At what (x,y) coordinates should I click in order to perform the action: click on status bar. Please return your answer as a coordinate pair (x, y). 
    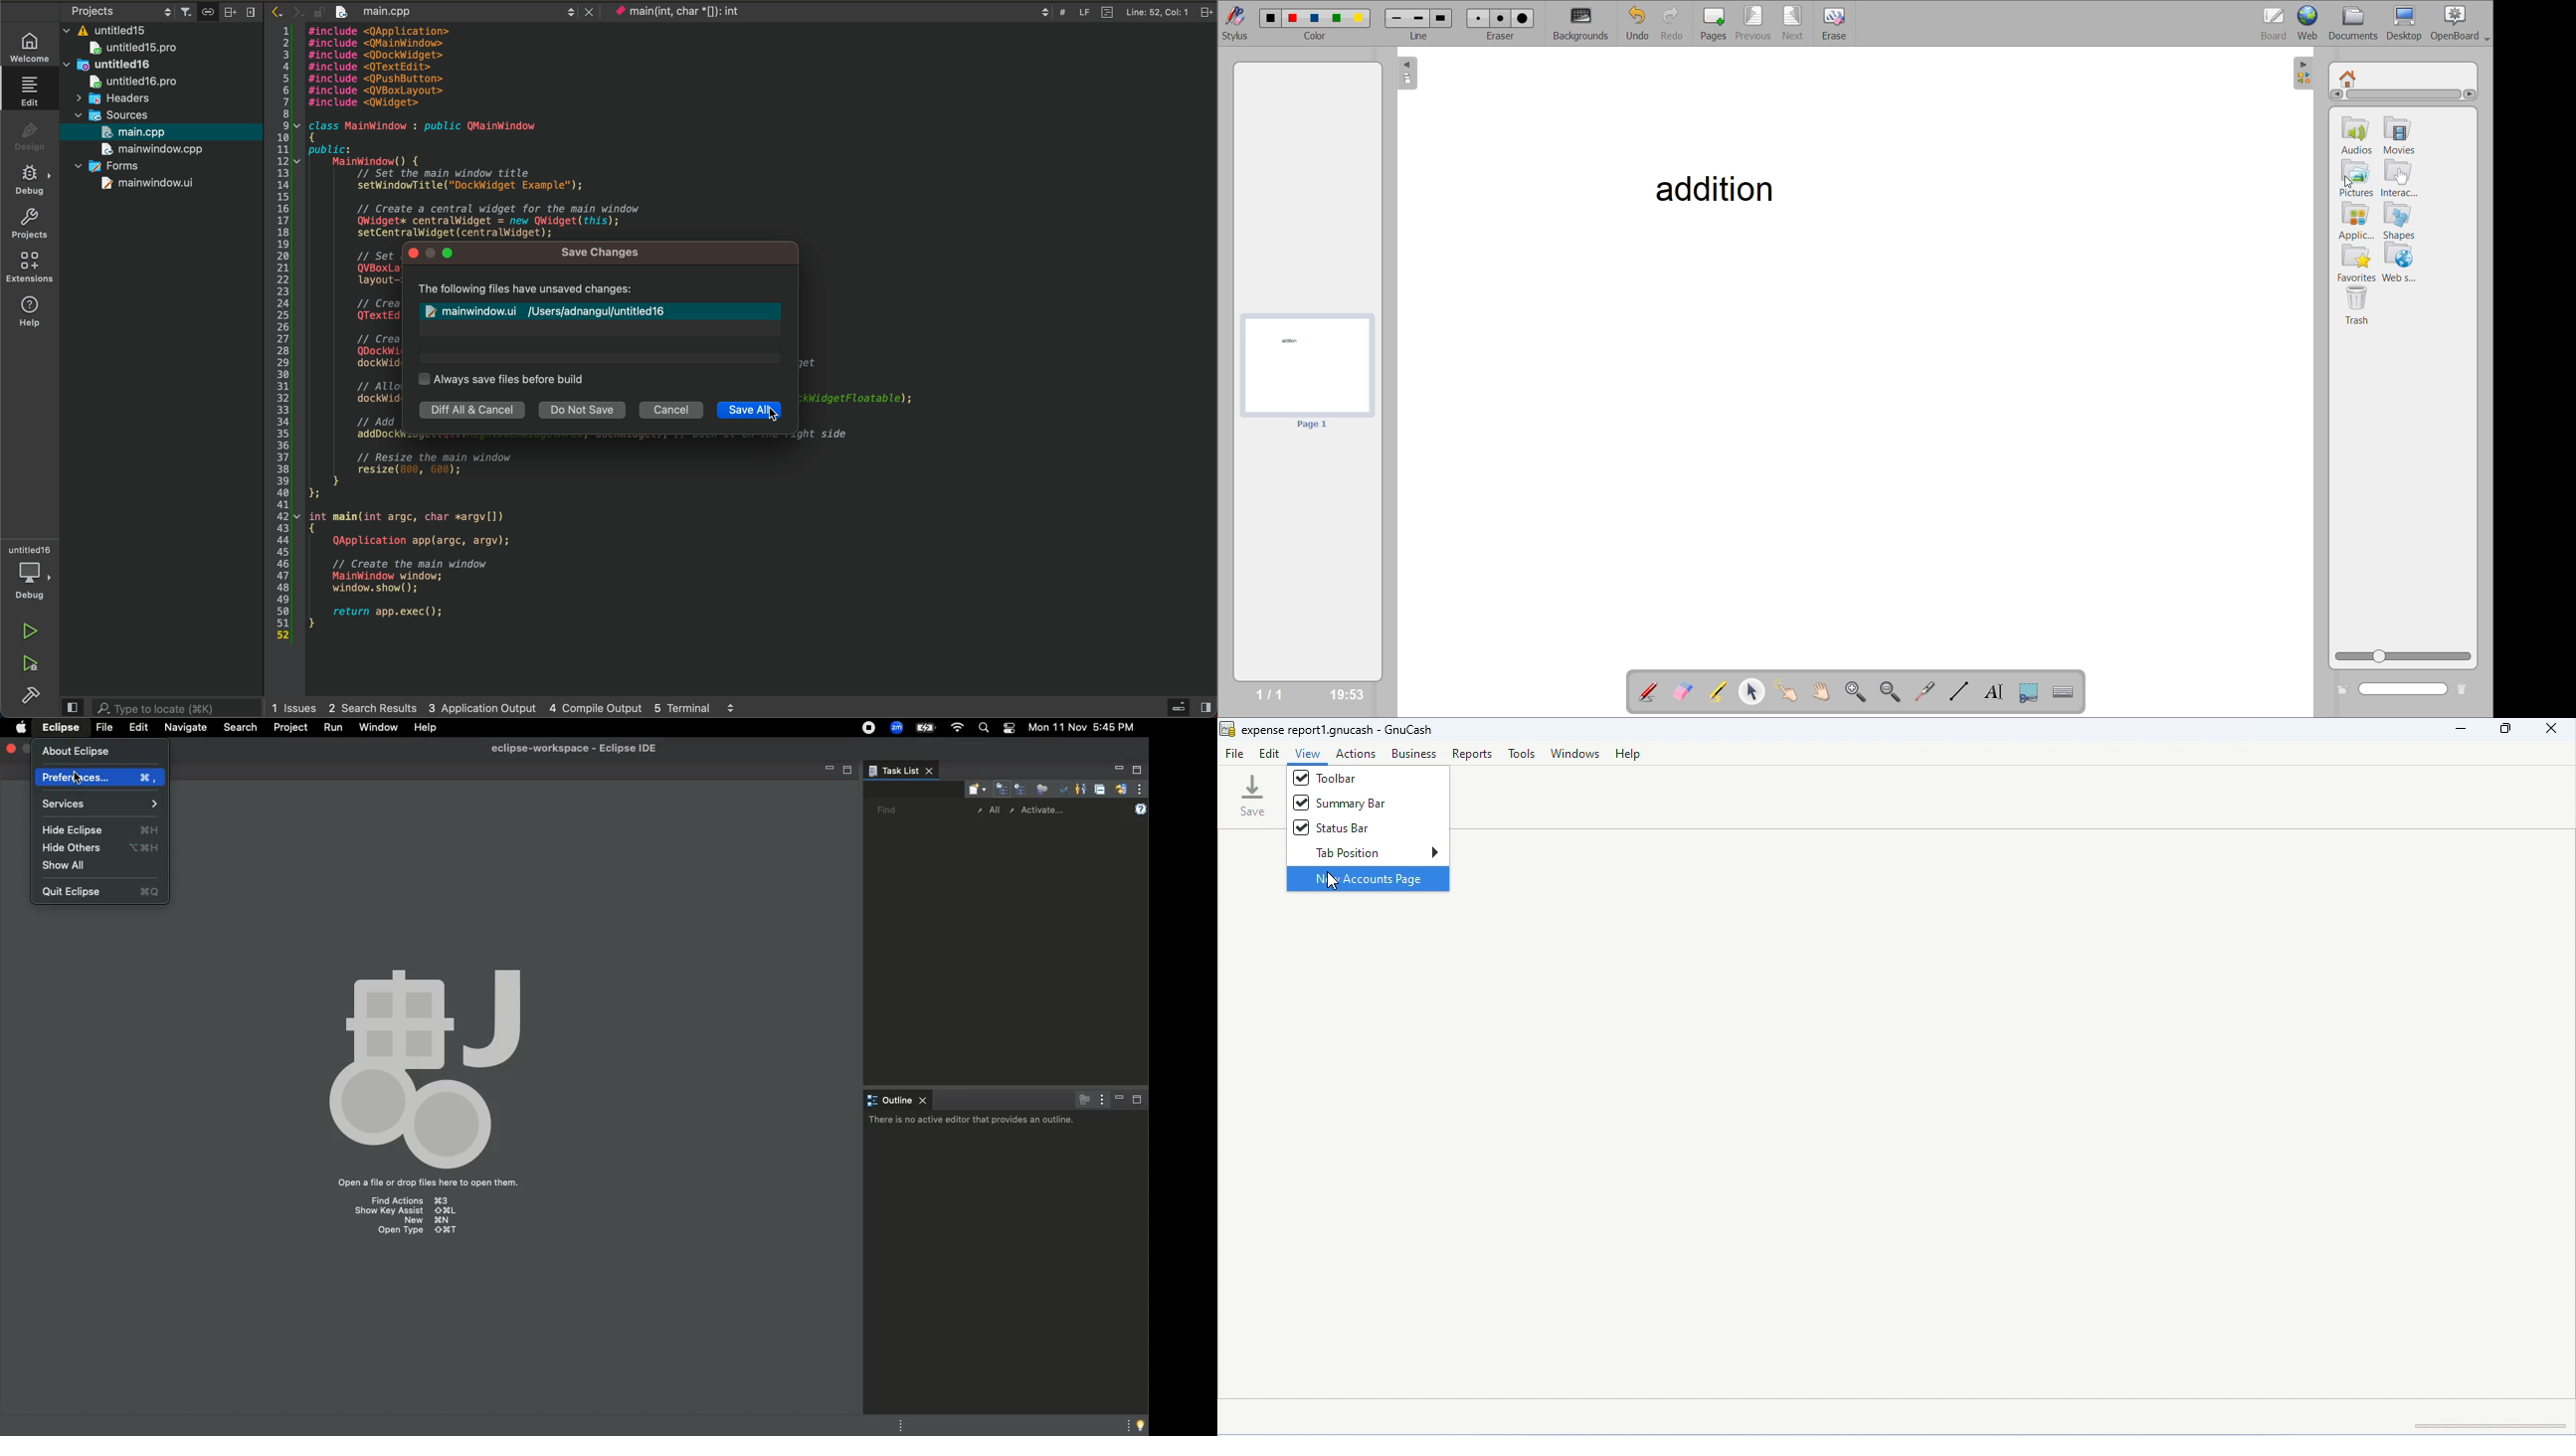
    Looking at the image, I should click on (1331, 827).